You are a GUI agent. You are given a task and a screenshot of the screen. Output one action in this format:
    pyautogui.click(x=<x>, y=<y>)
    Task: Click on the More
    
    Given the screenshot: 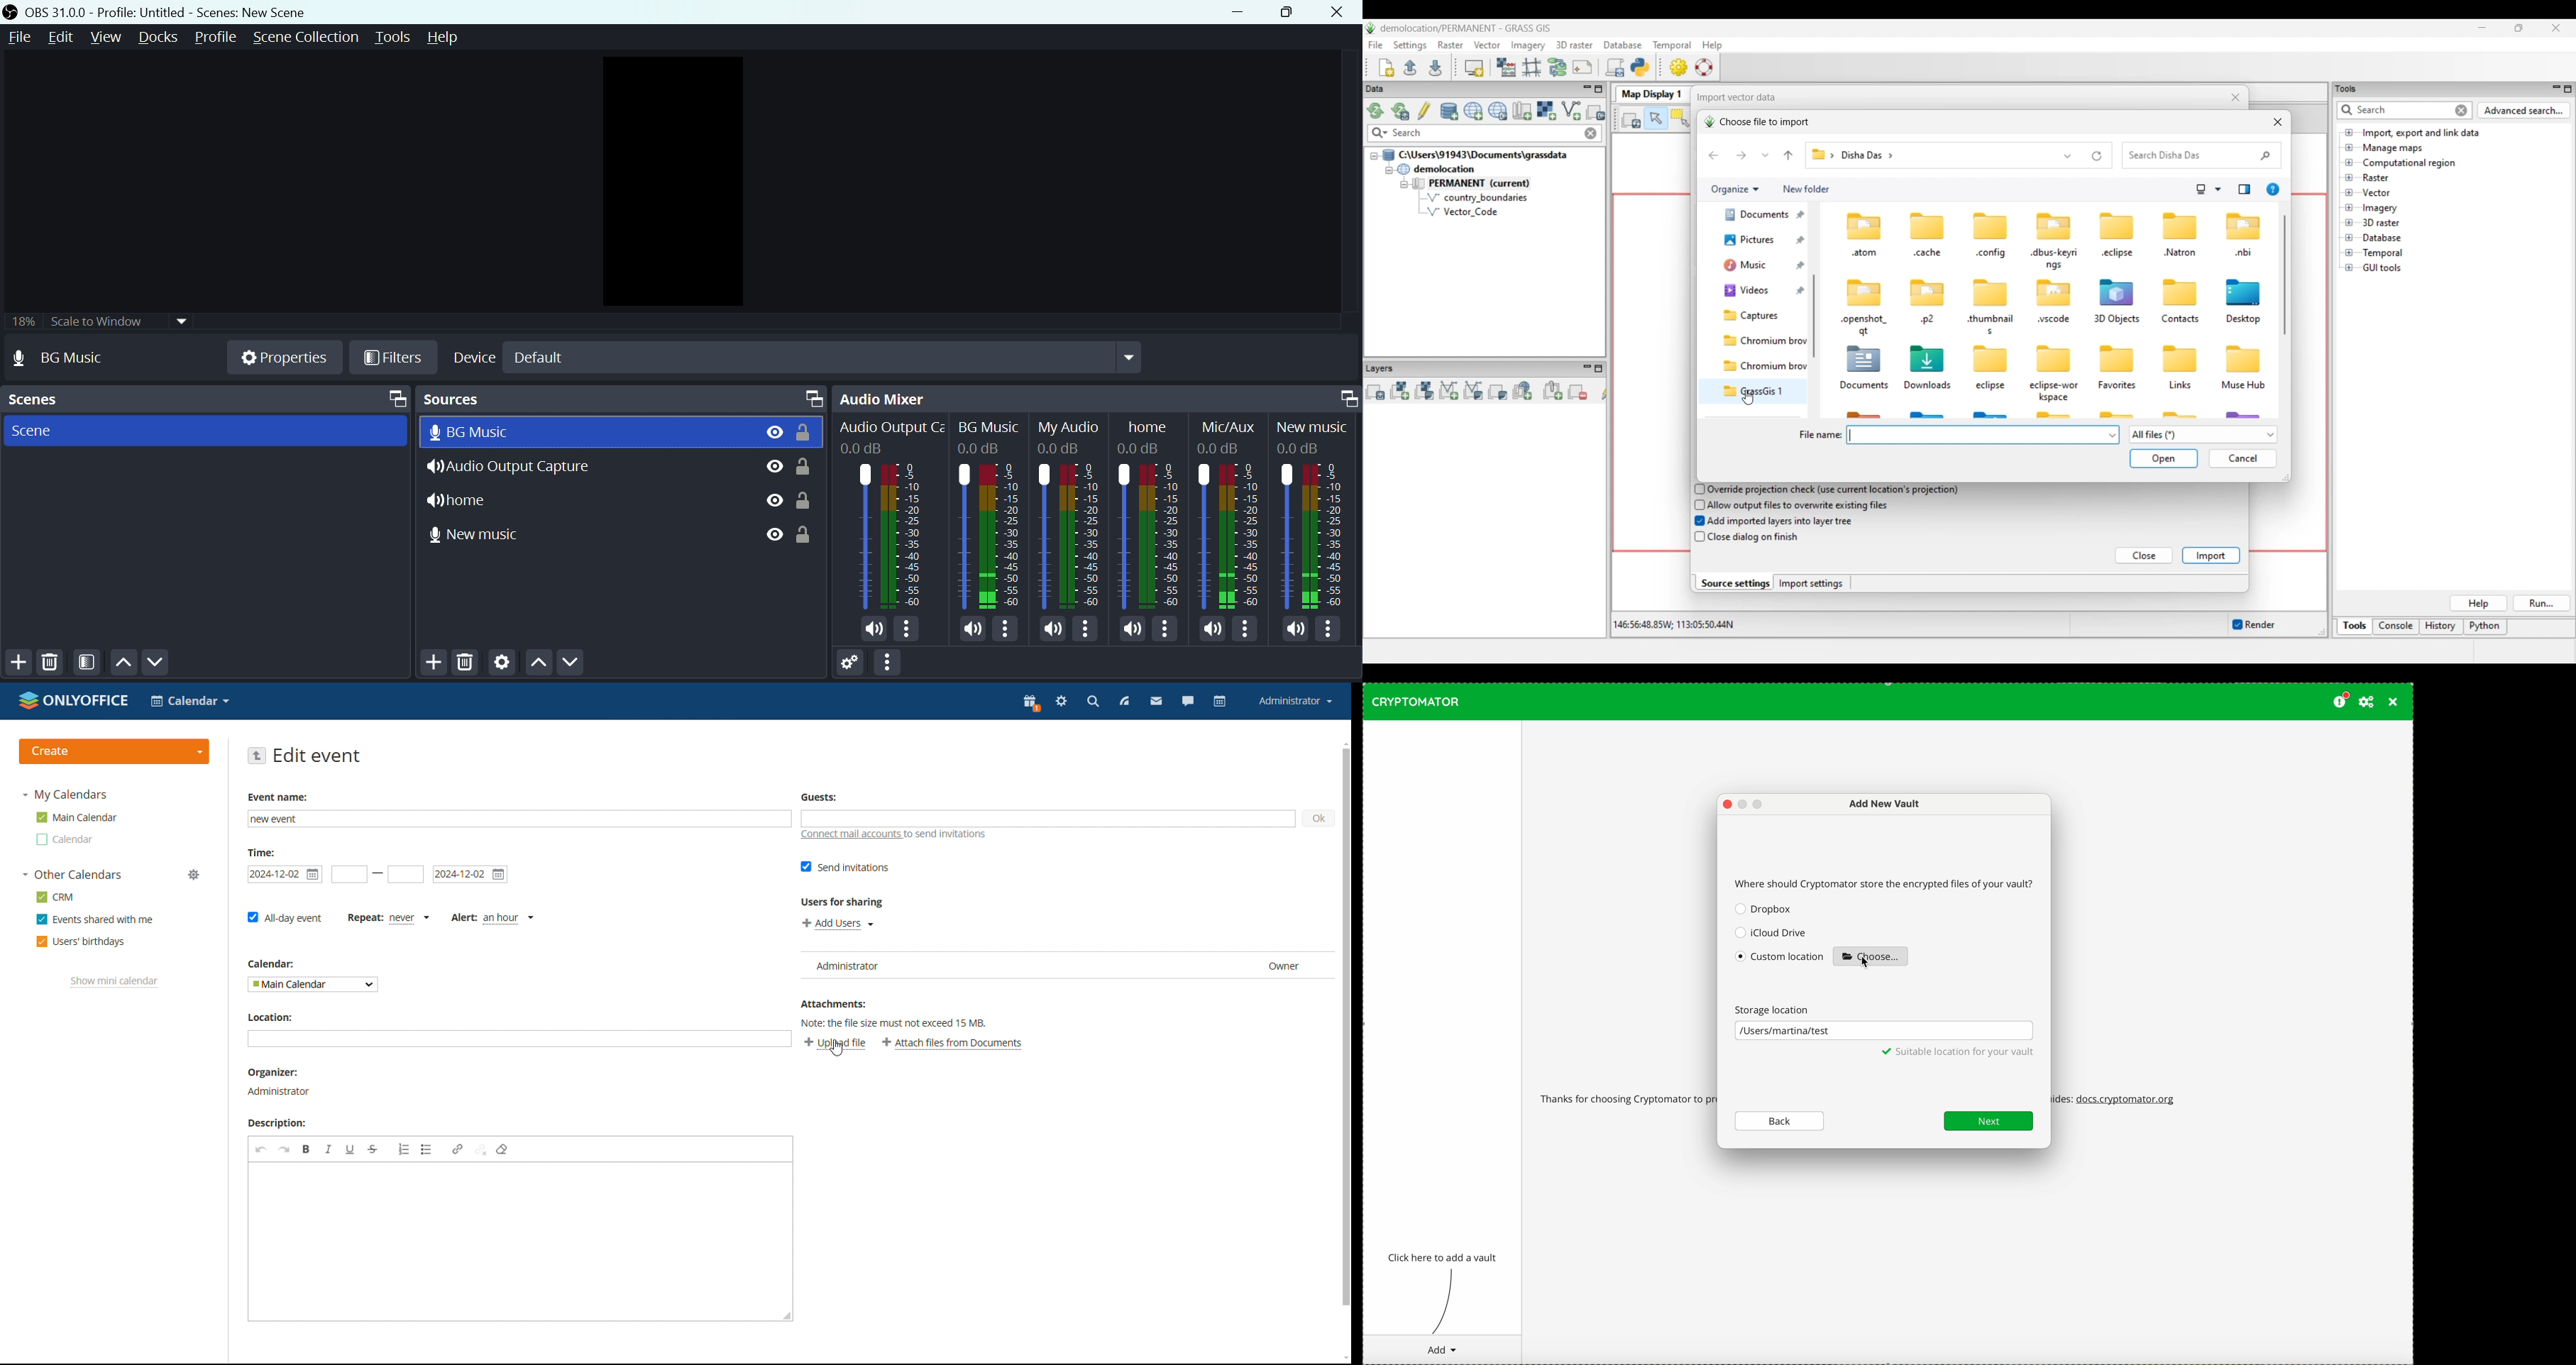 What is the action you would take?
    pyautogui.click(x=1087, y=630)
    